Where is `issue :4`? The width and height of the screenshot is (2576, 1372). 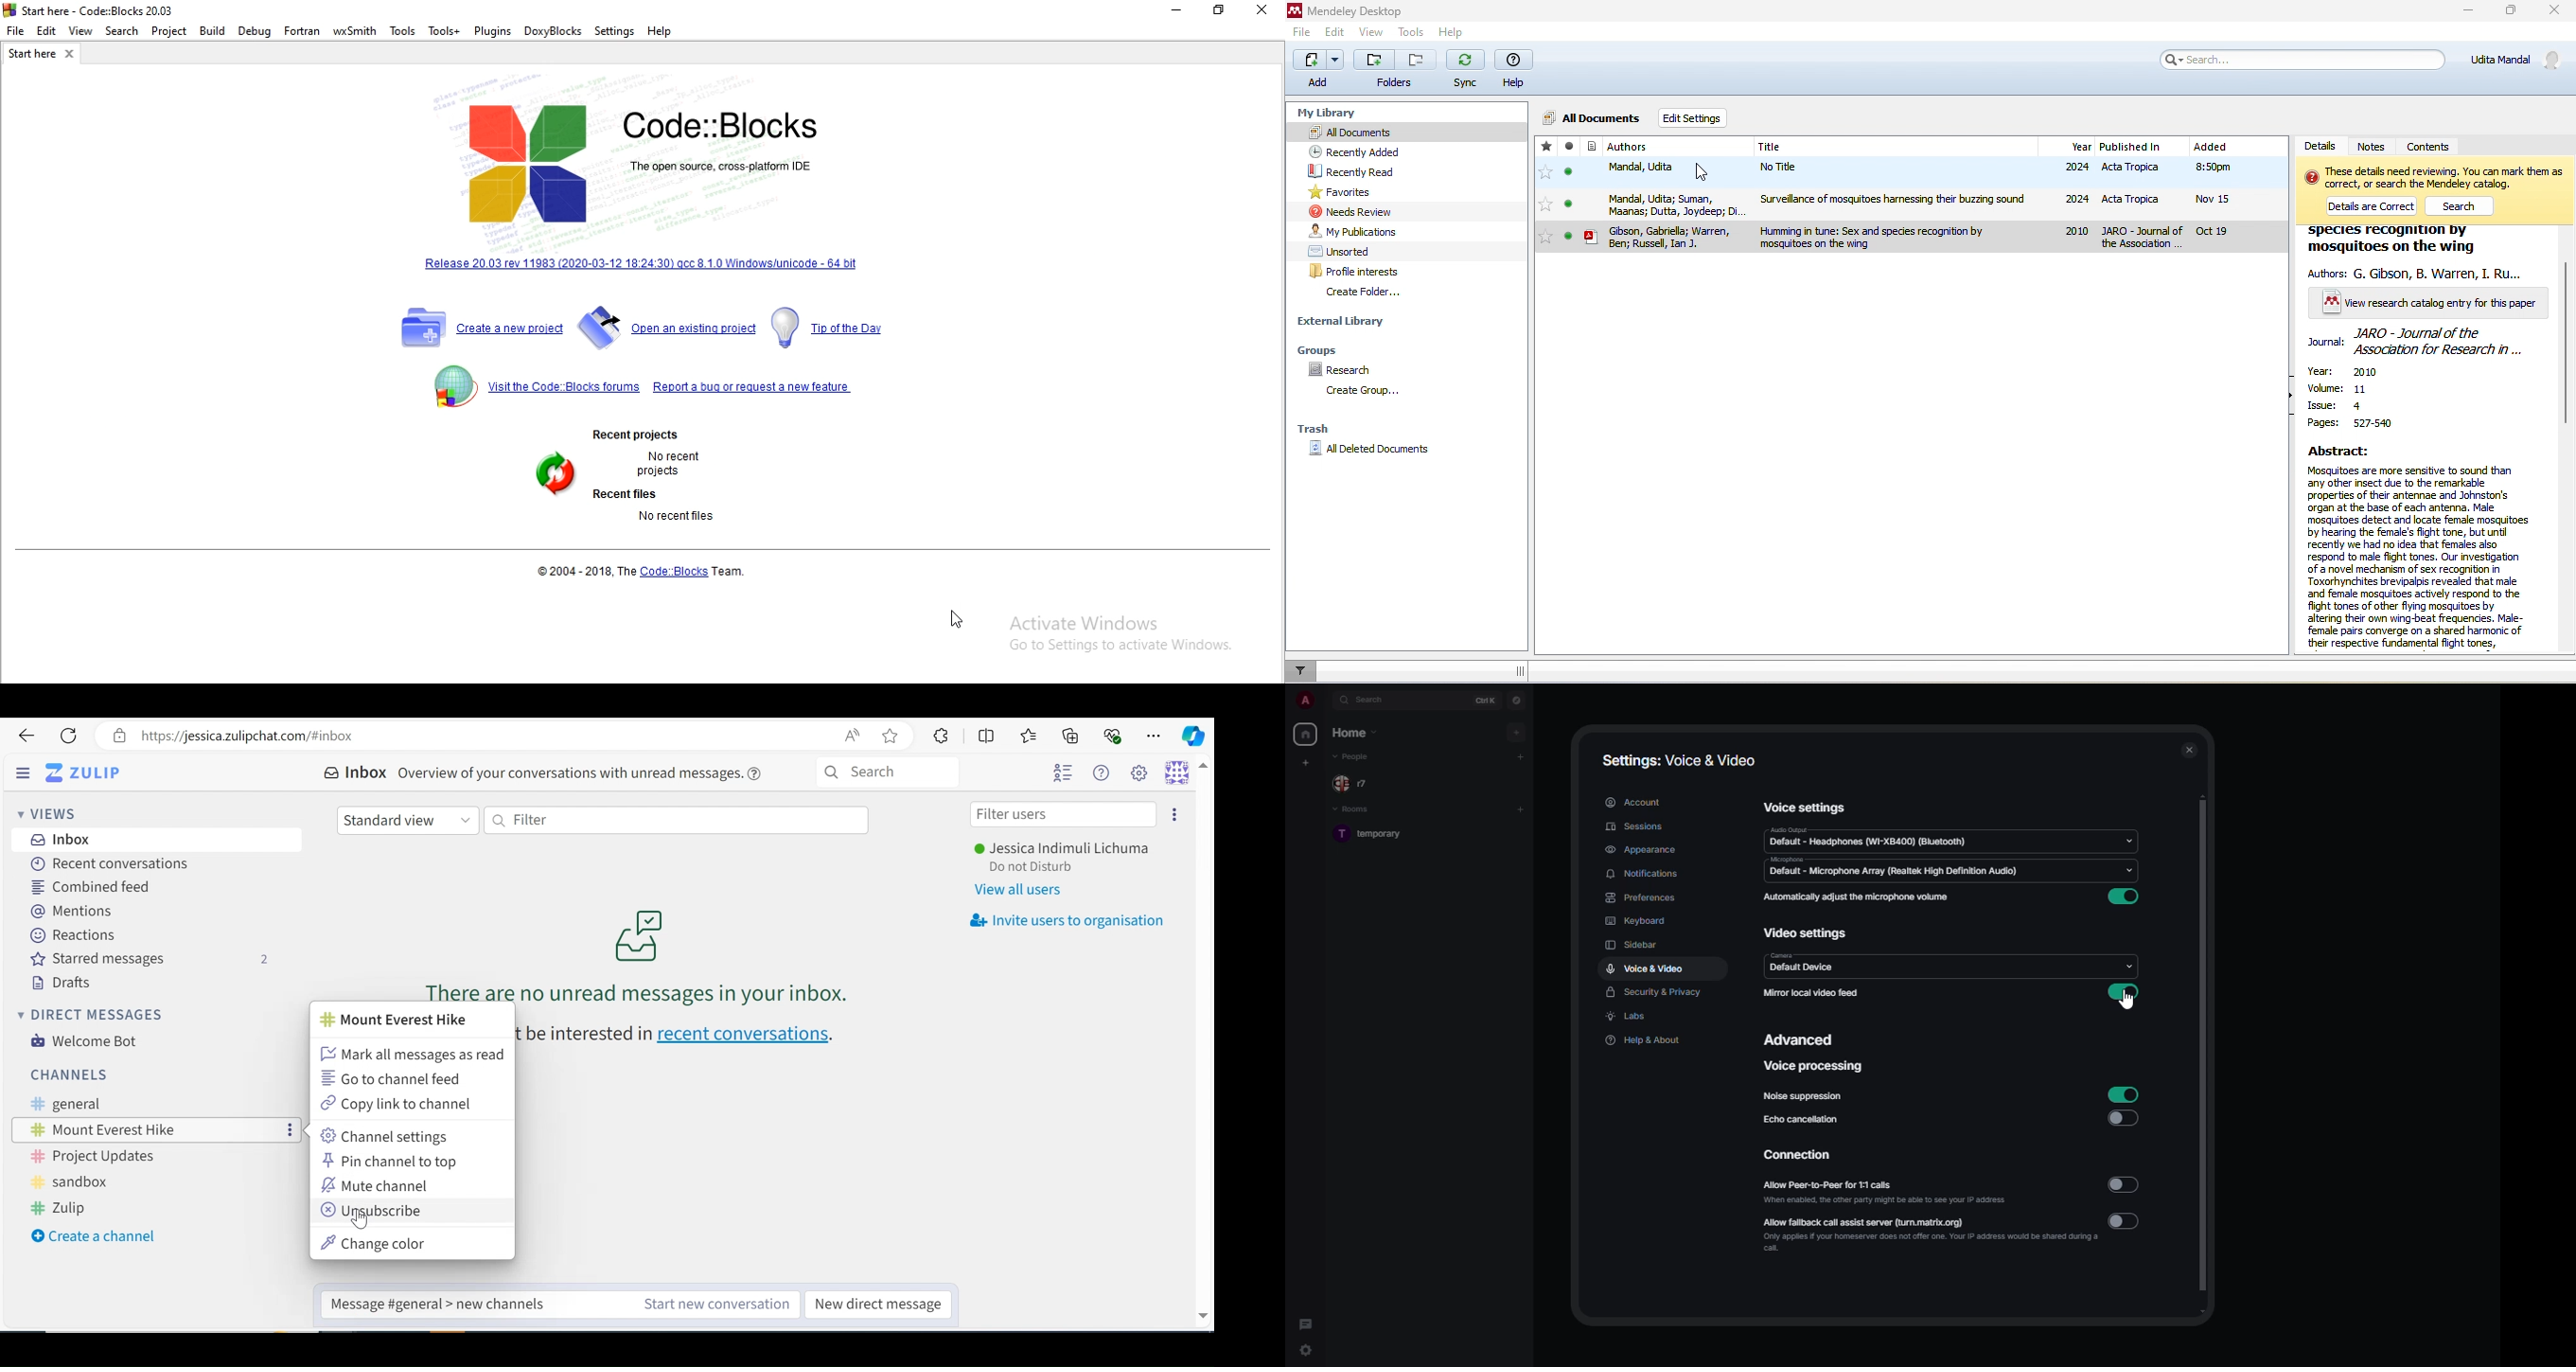 issue :4 is located at coordinates (2345, 406).